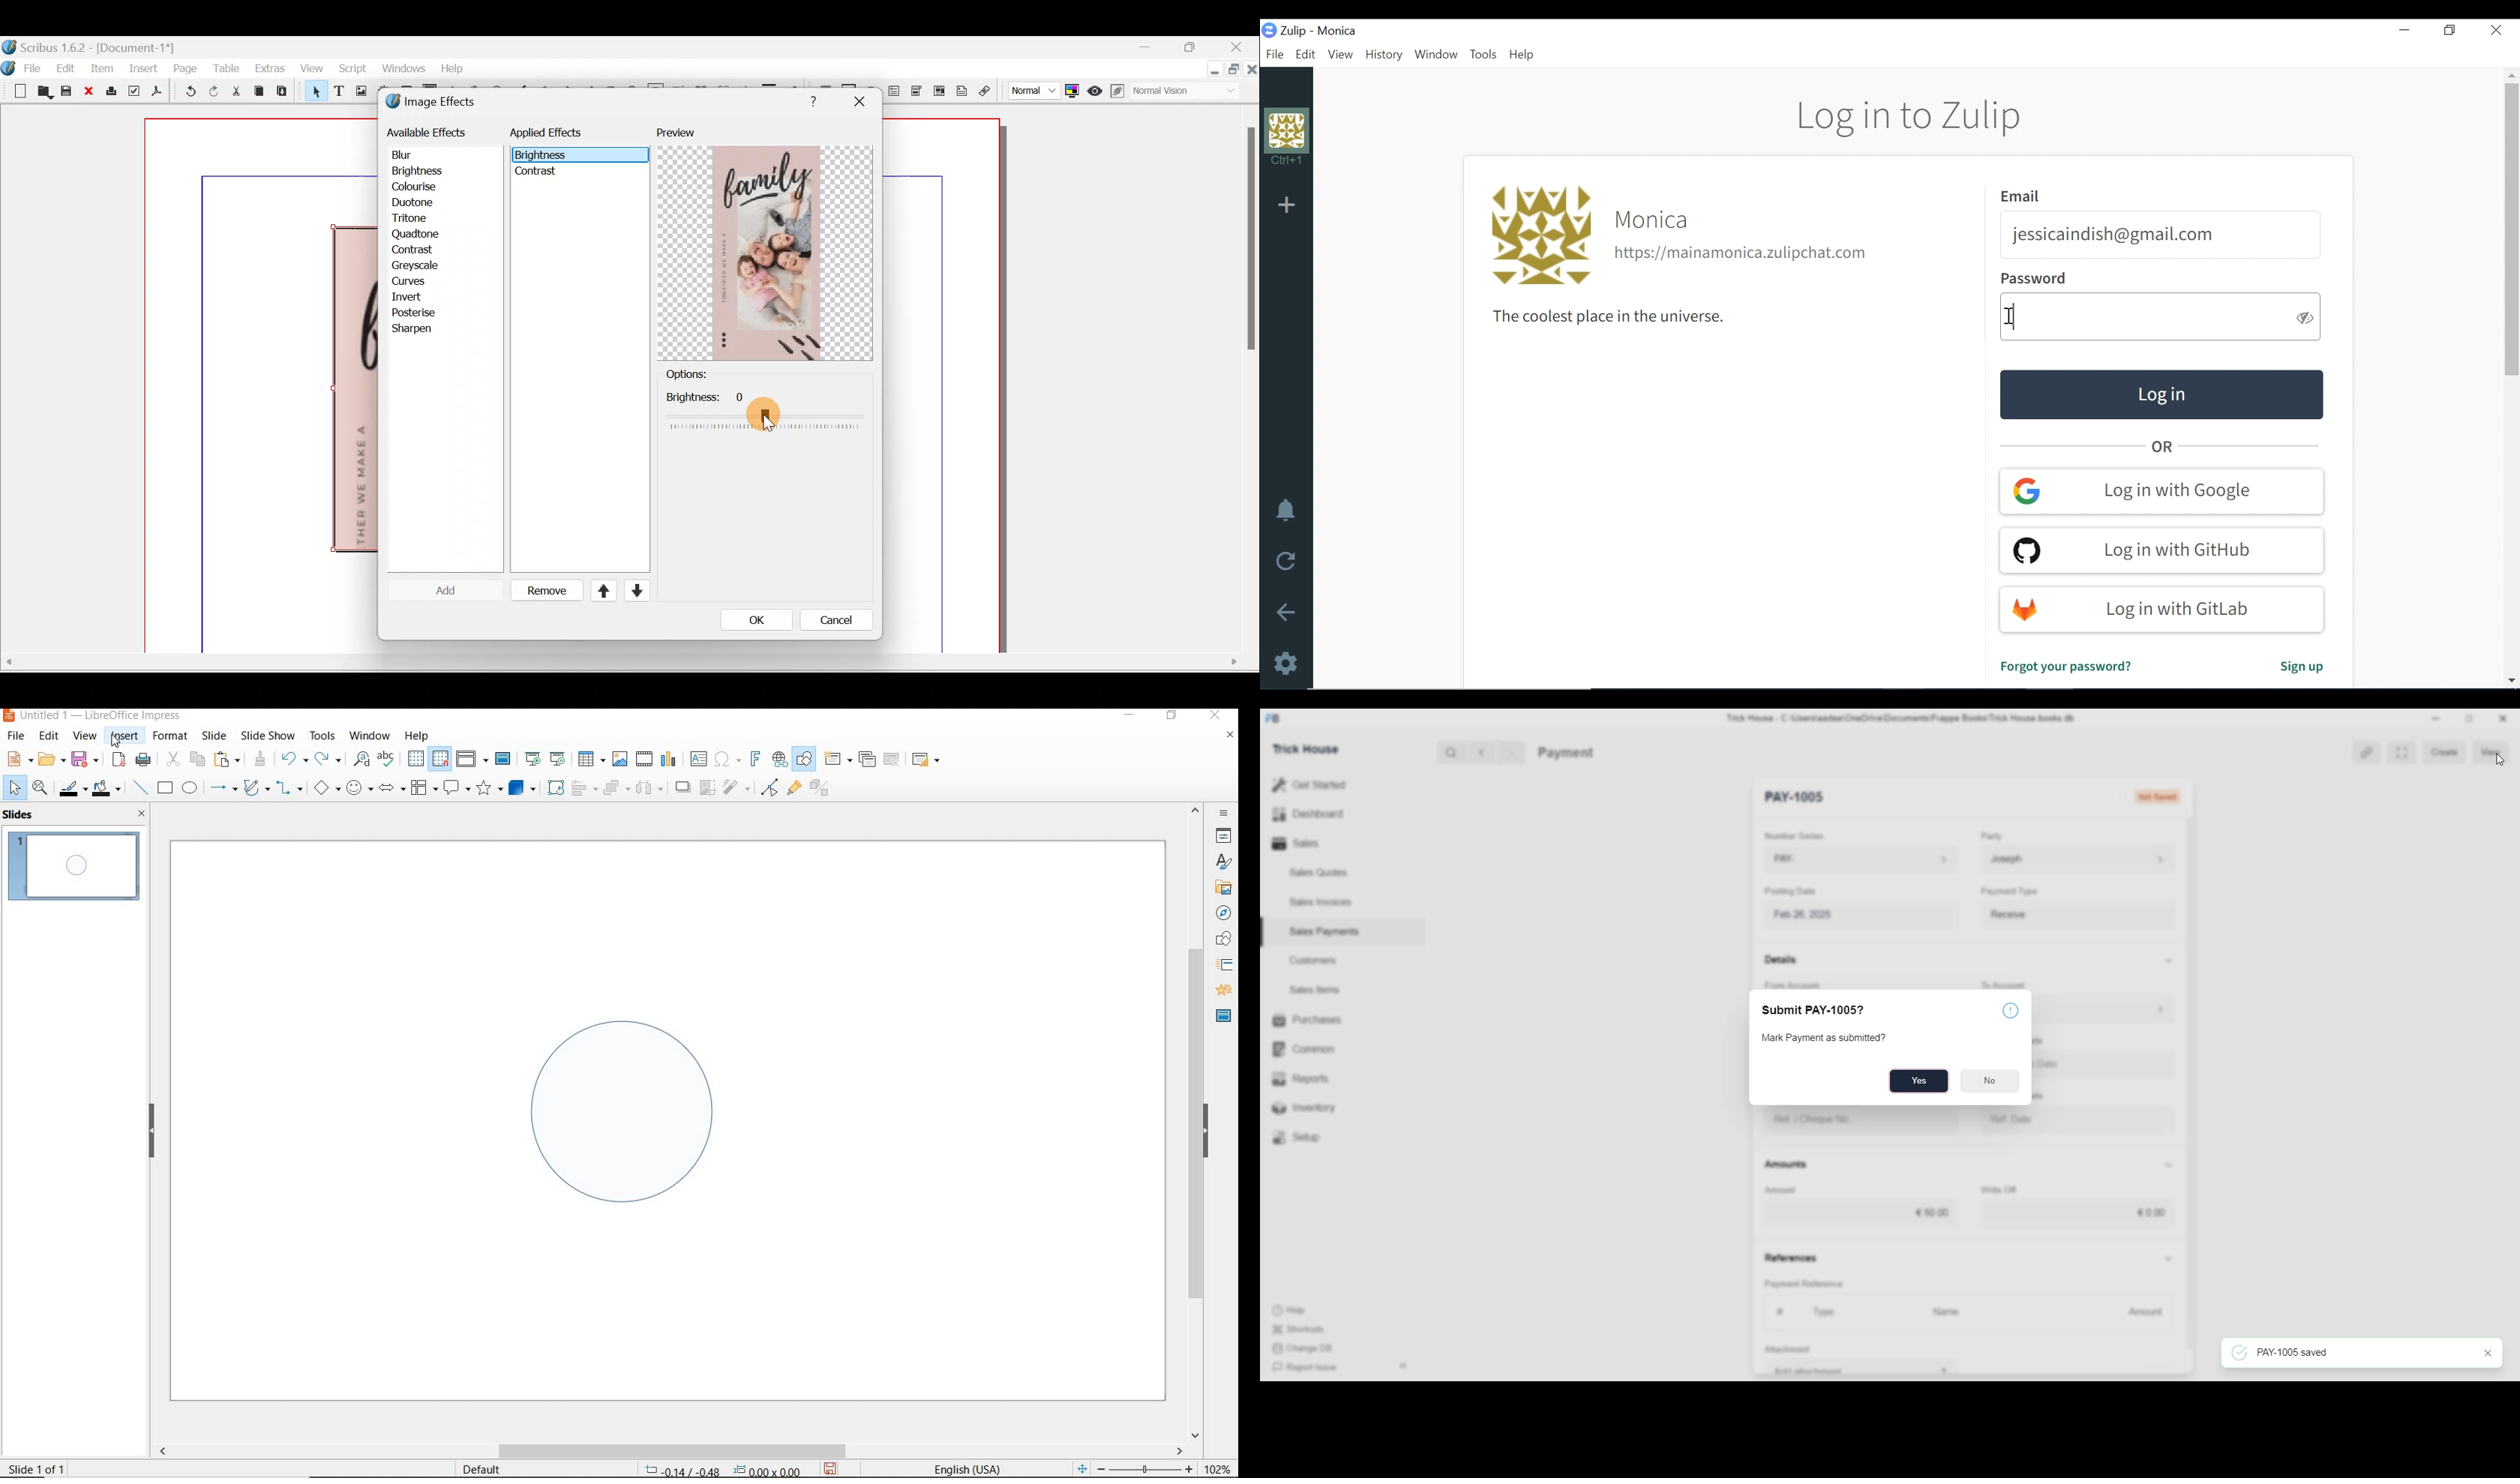  I want to click on new slide, so click(837, 759).